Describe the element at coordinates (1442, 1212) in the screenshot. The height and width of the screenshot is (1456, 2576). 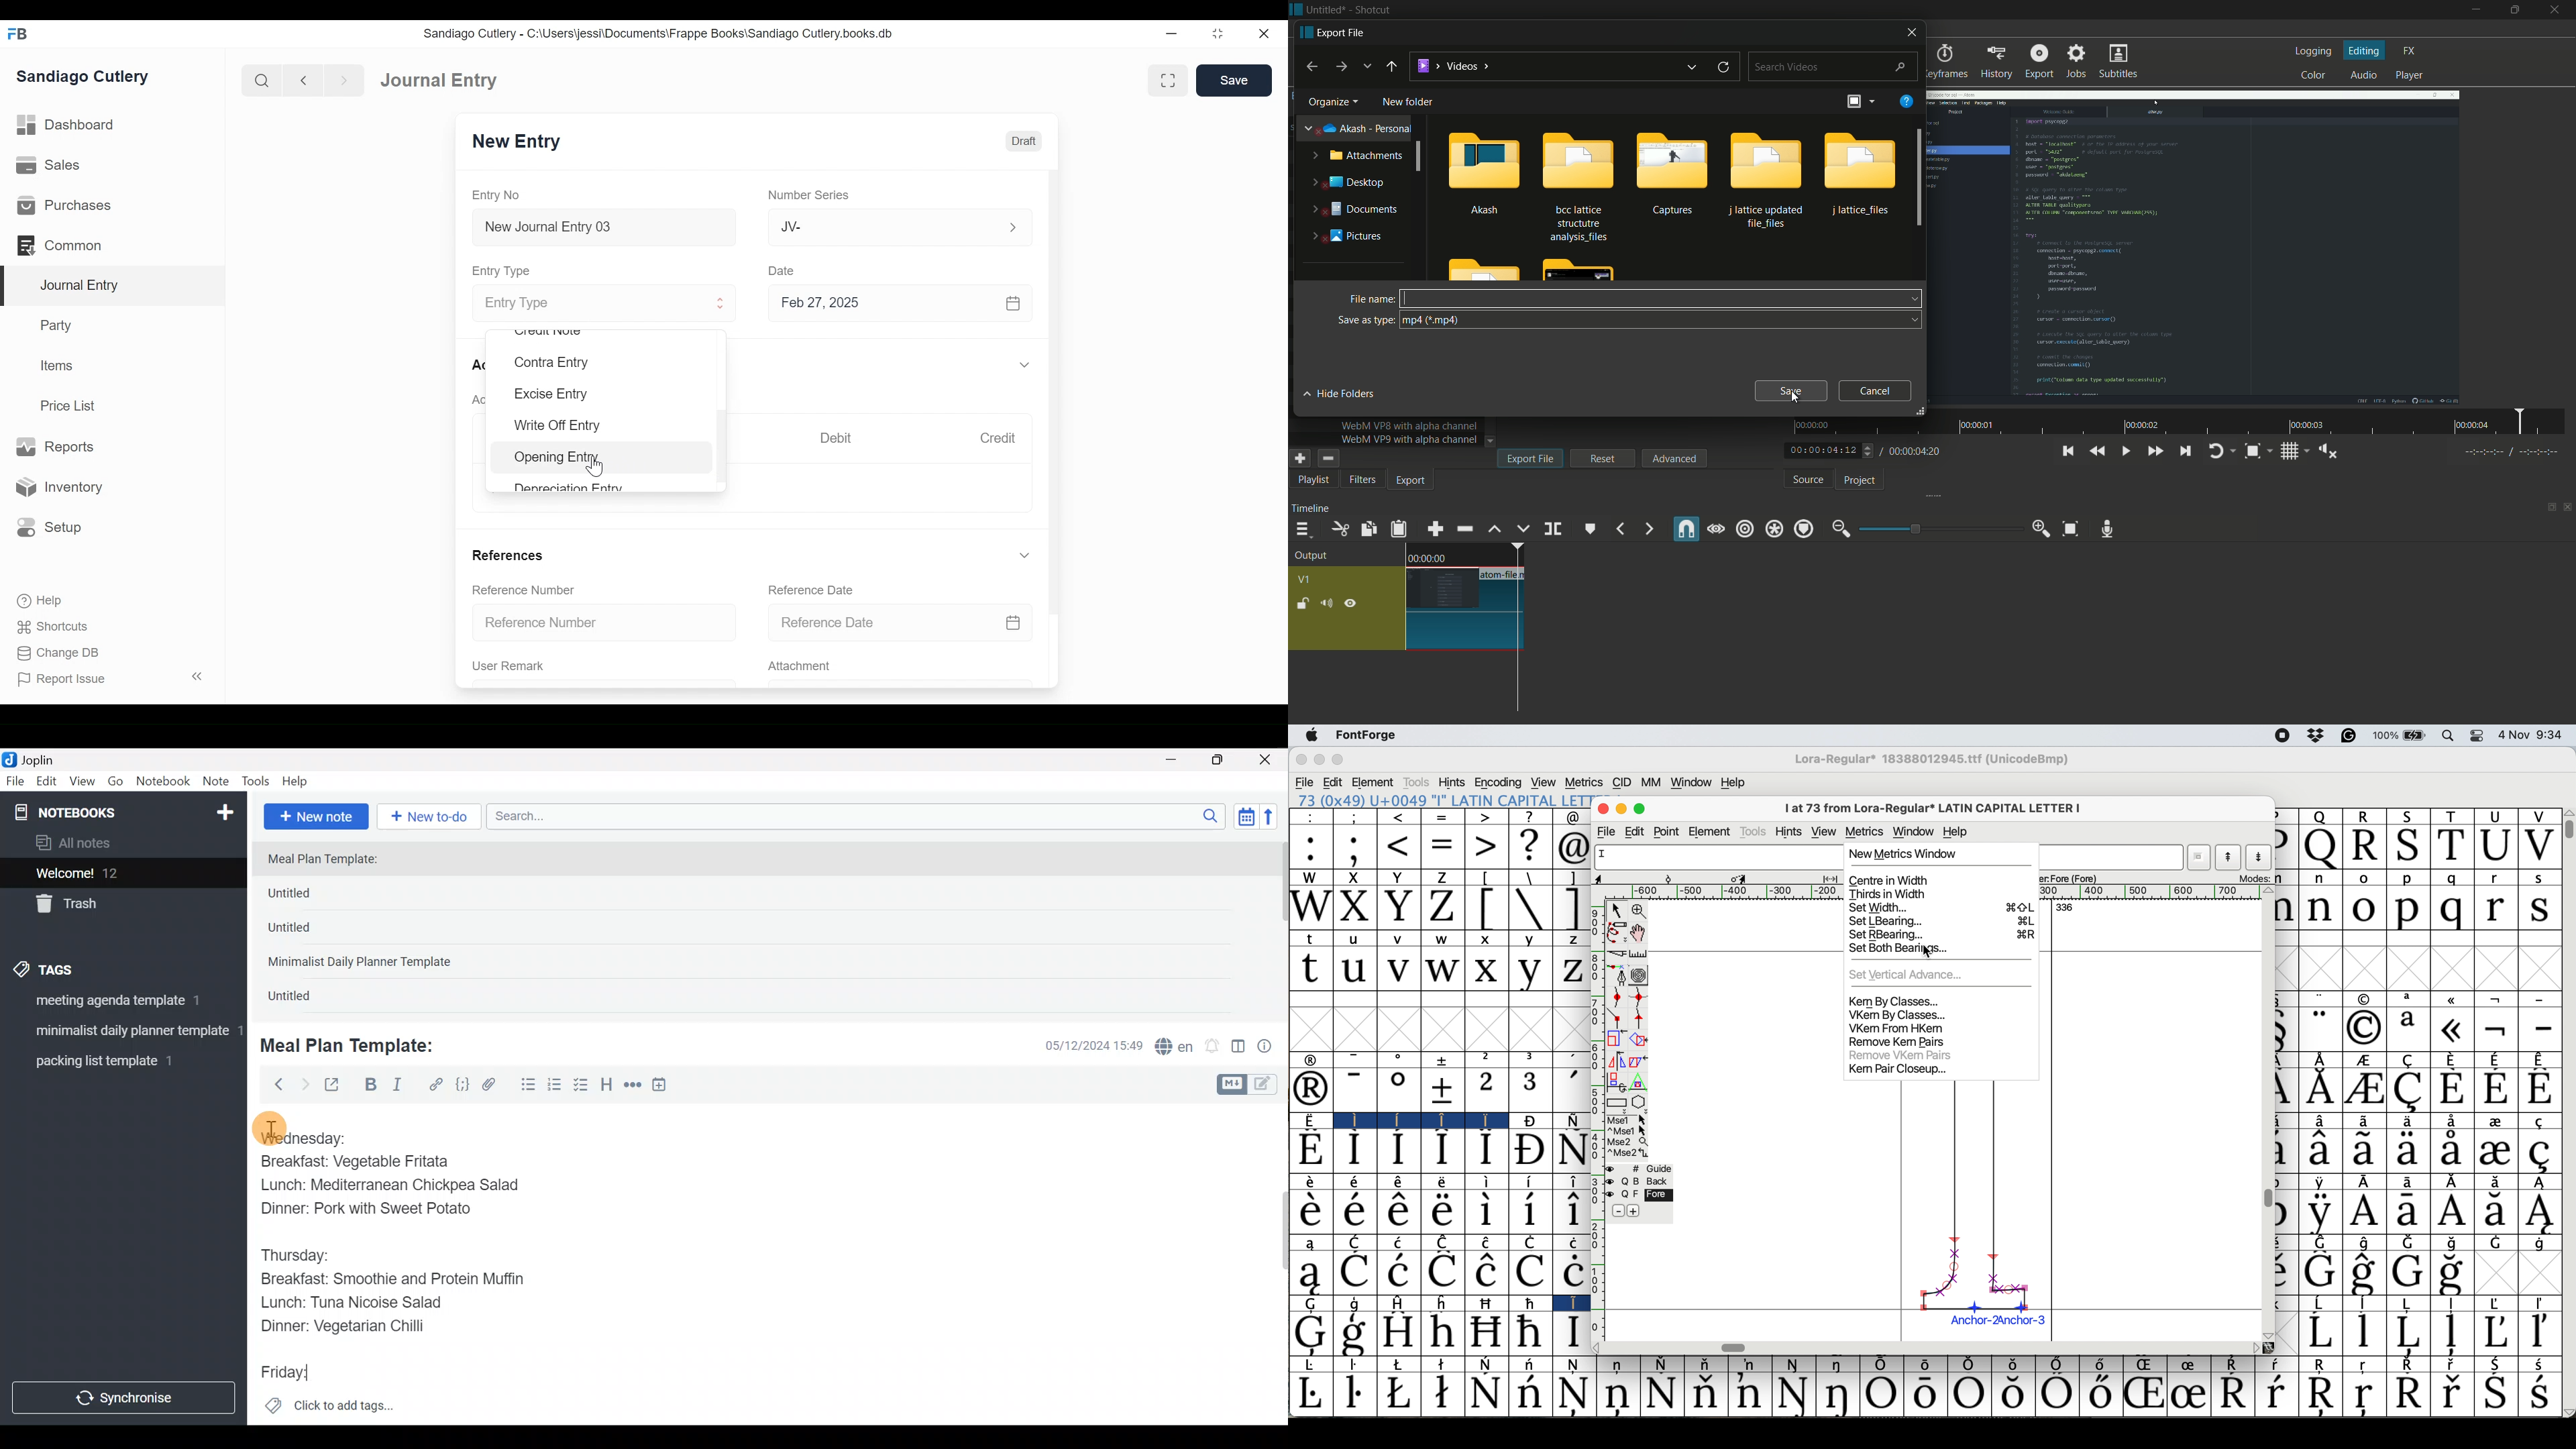
I see `Symbol` at that location.